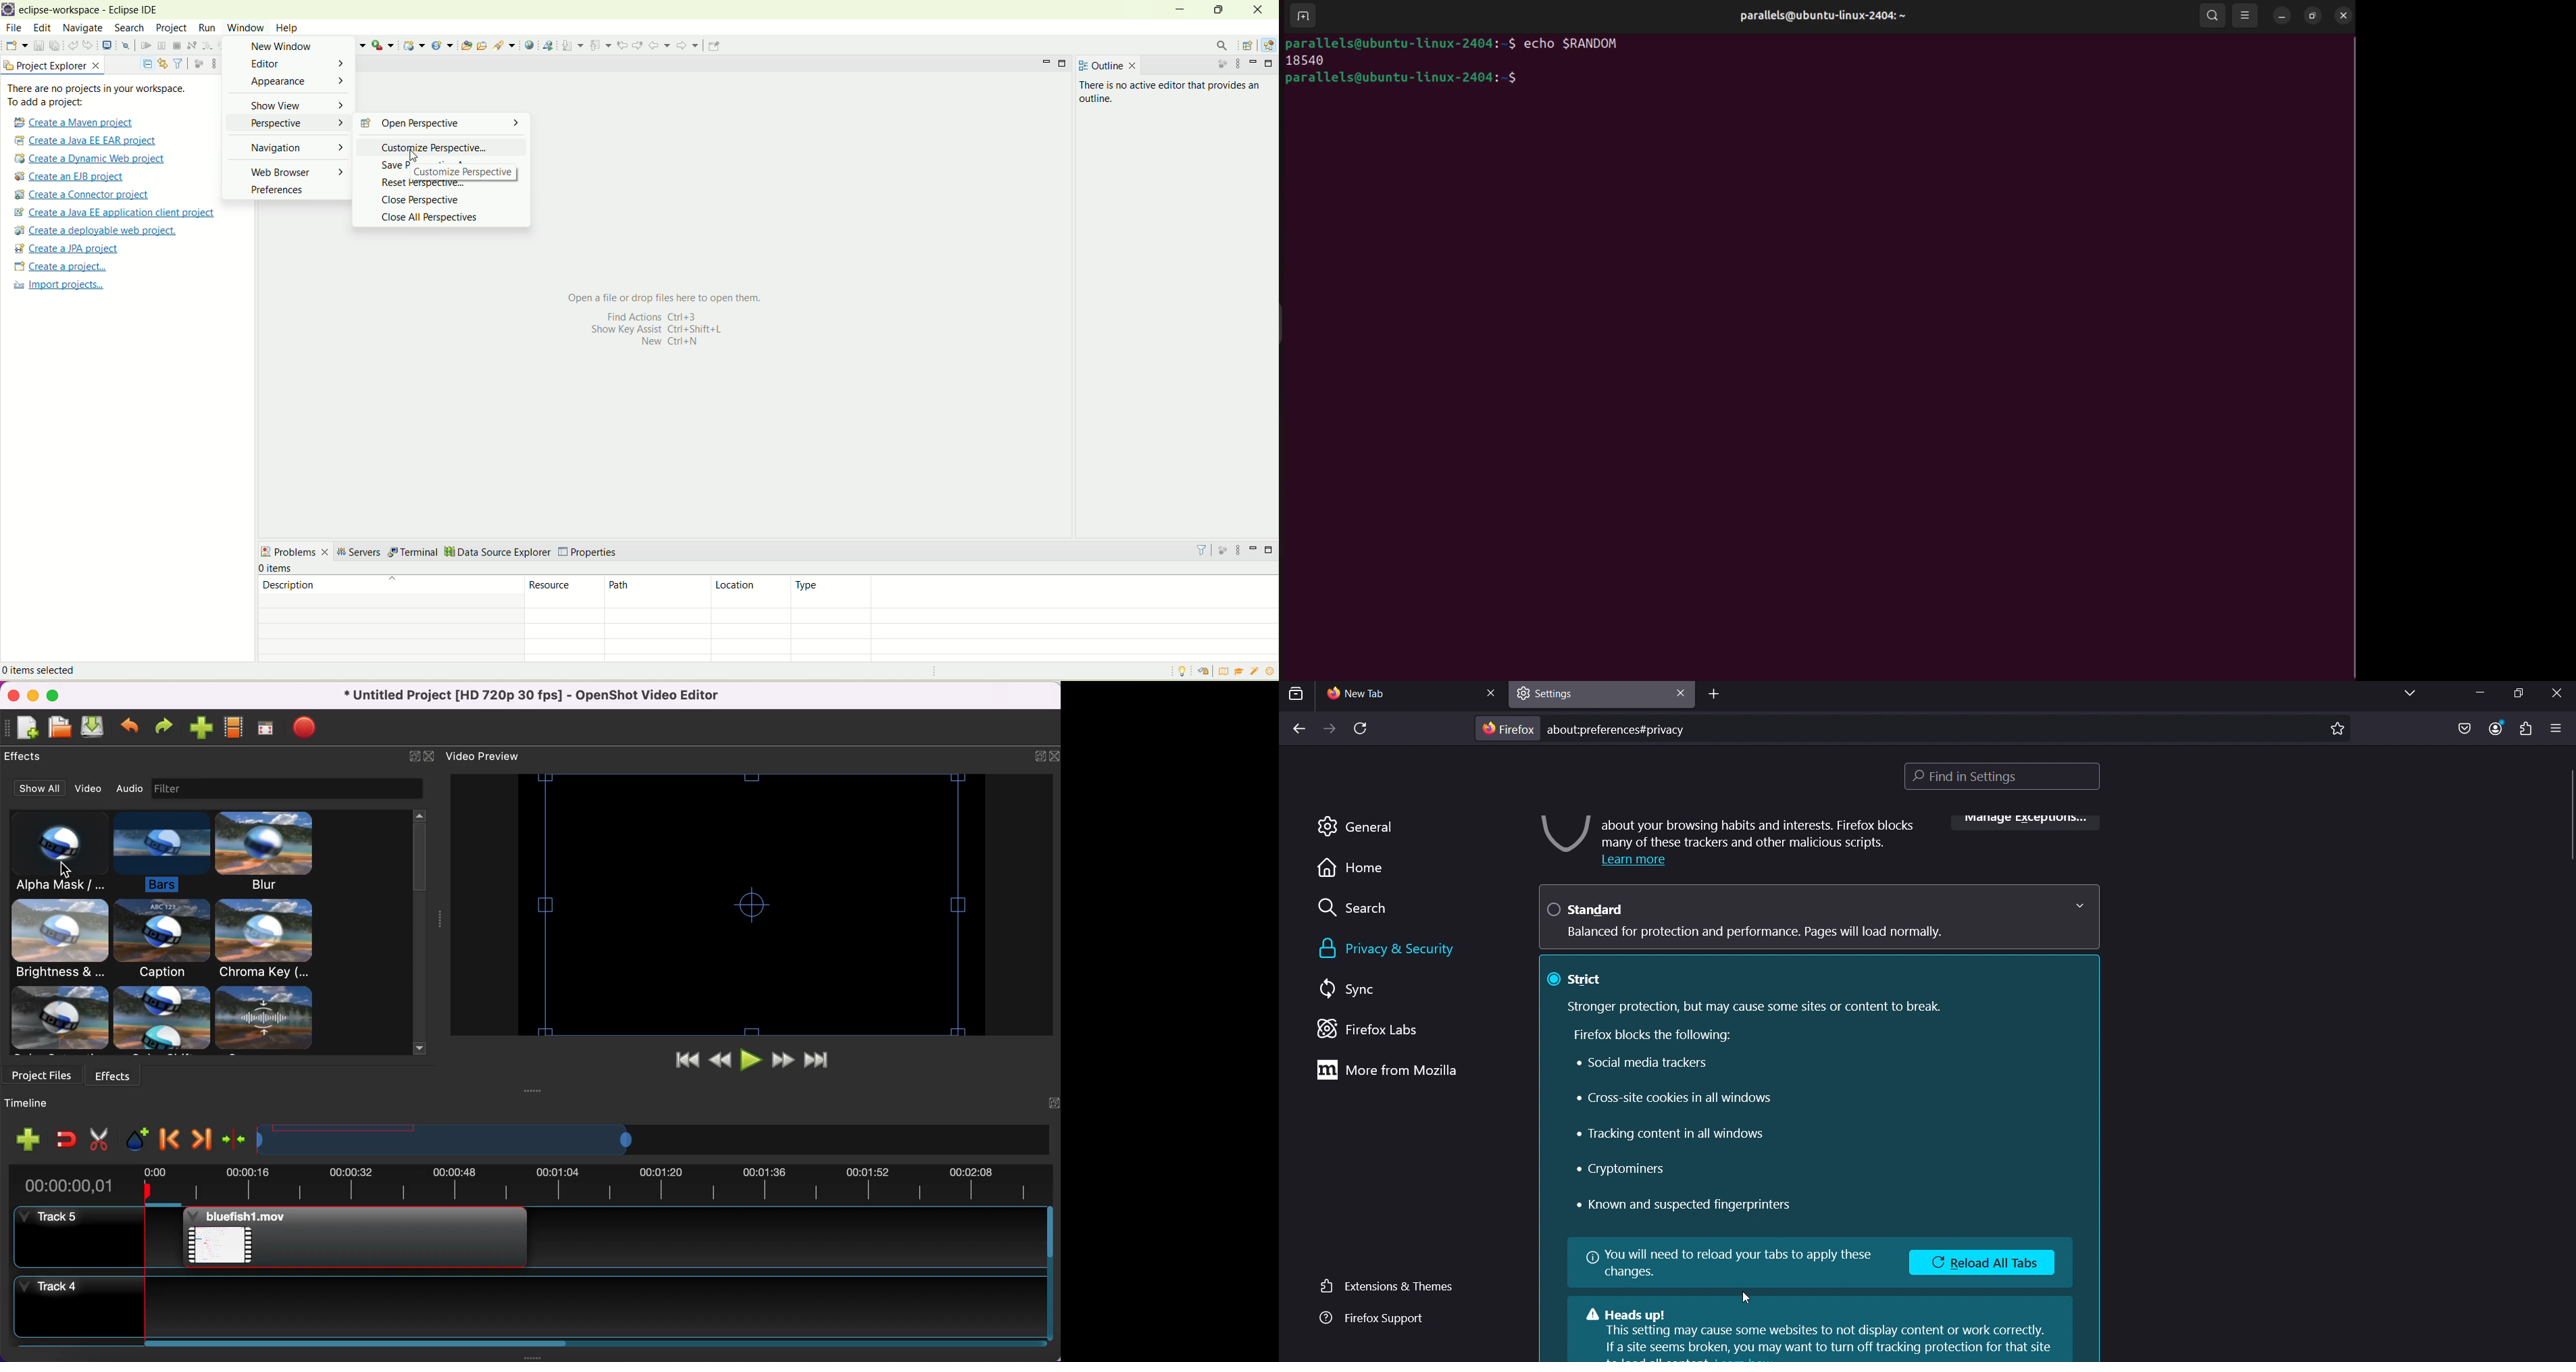  I want to click on create a project, so click(59, 267).